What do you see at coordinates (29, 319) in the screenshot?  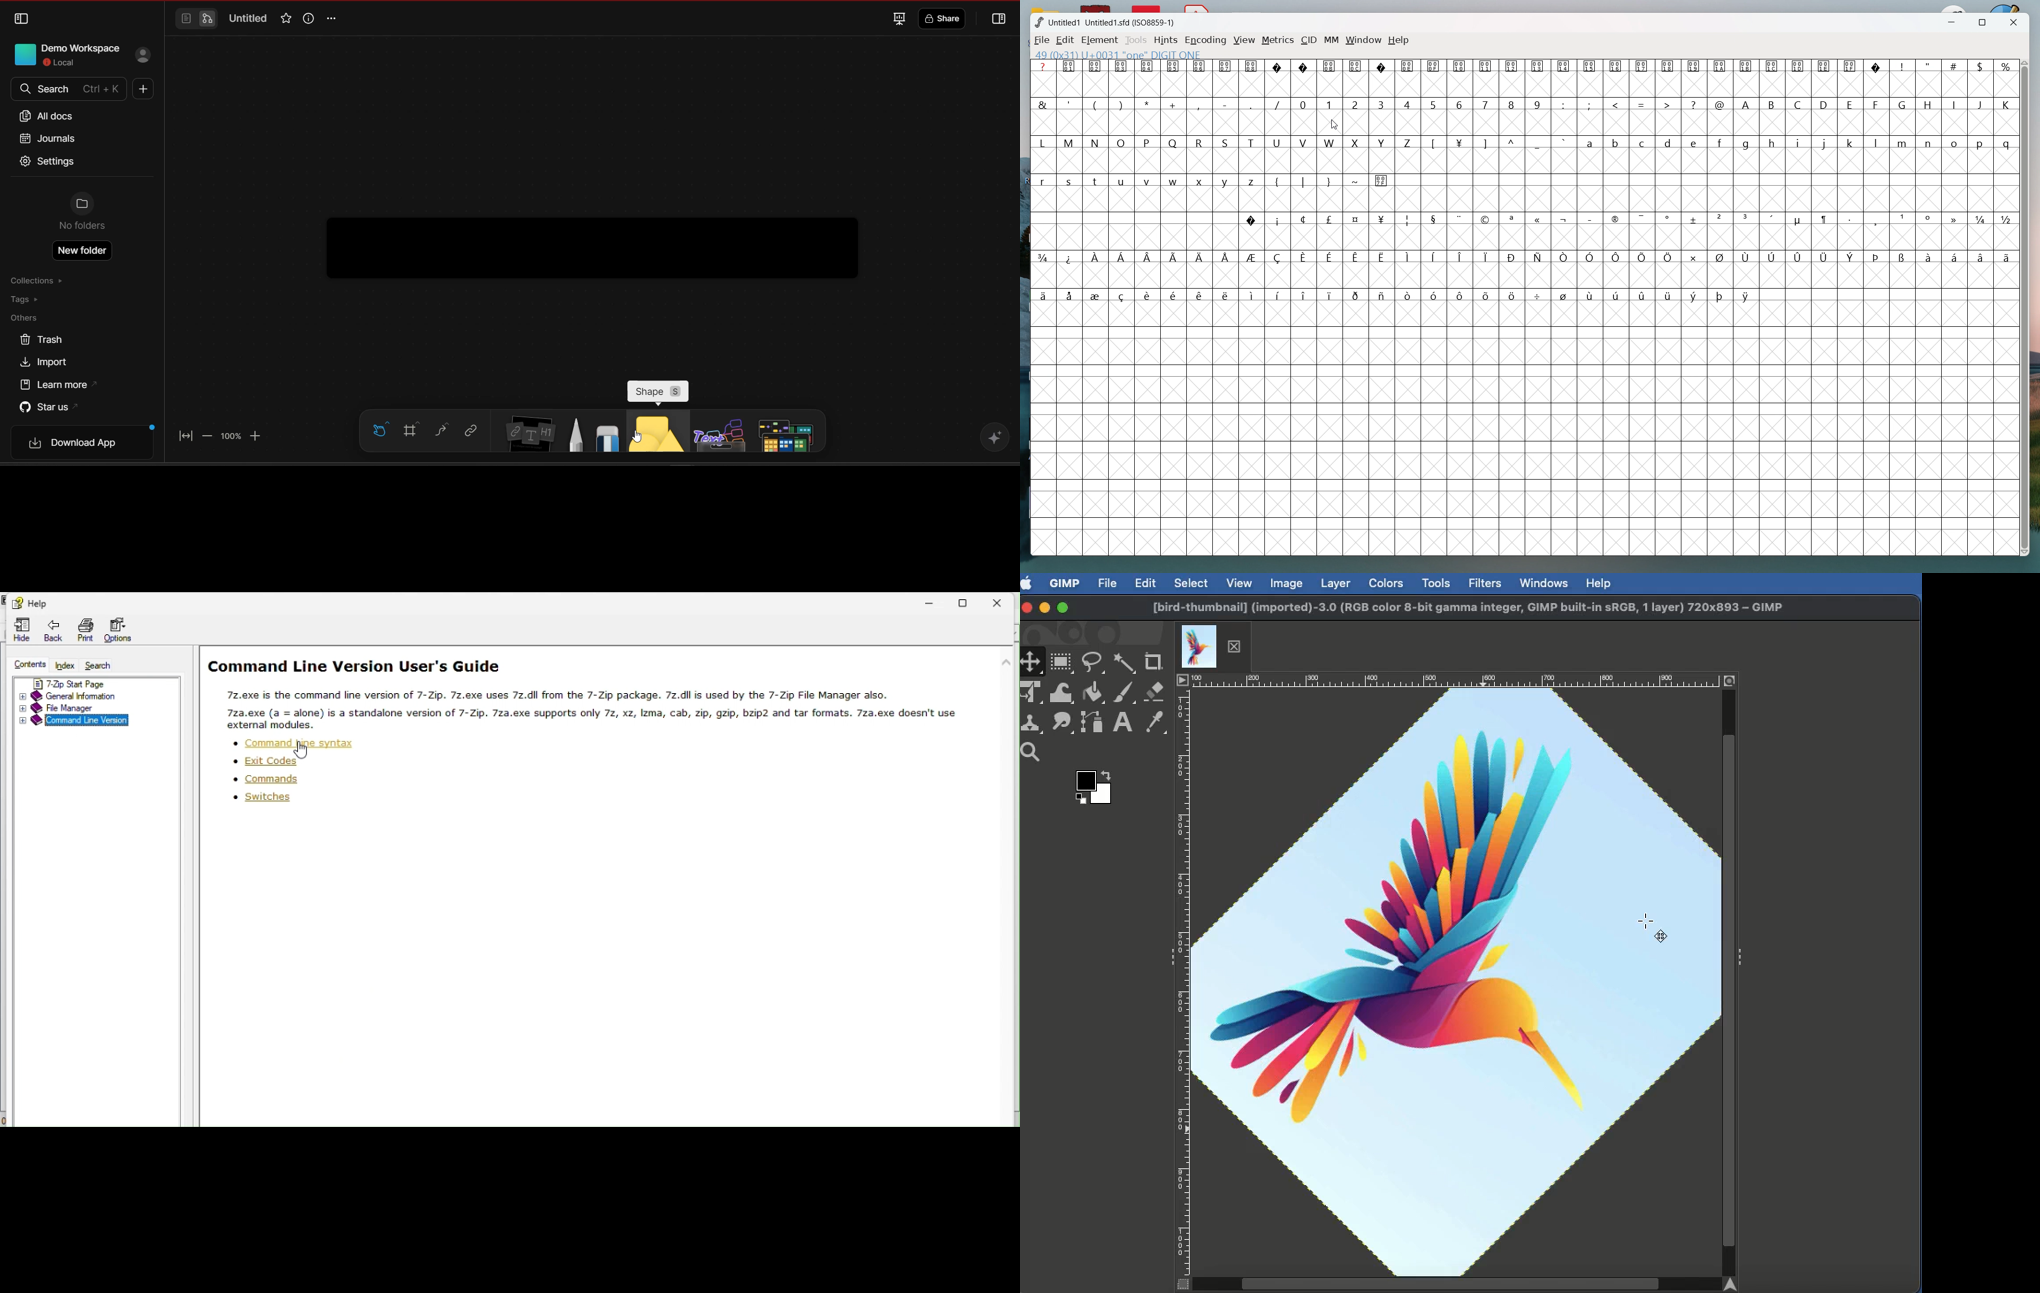 I see `others` at bounding box center [29, 319].